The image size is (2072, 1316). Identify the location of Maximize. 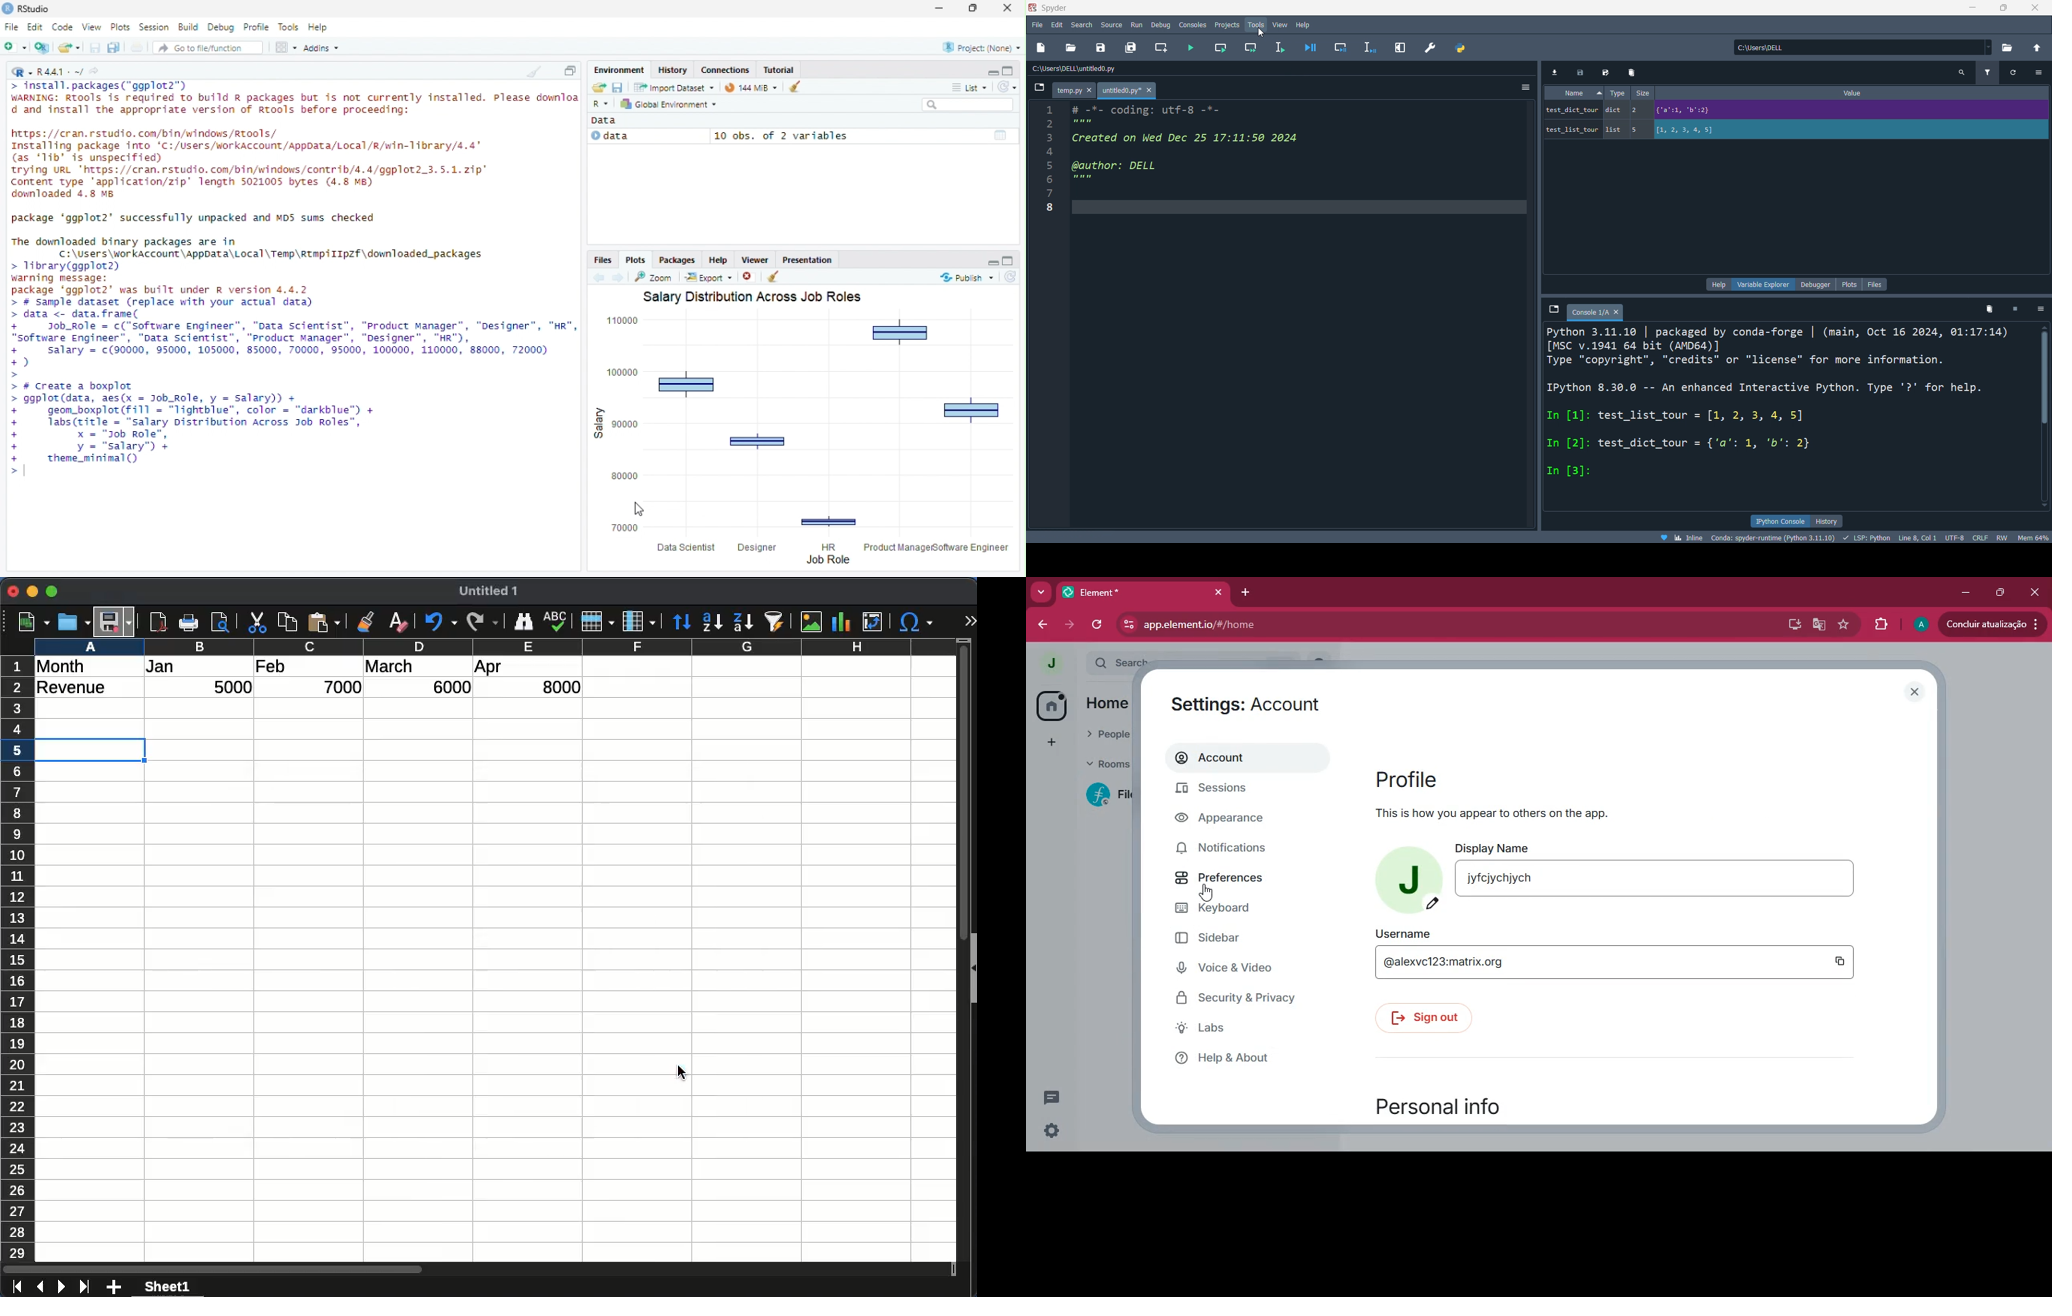
(569, 69).